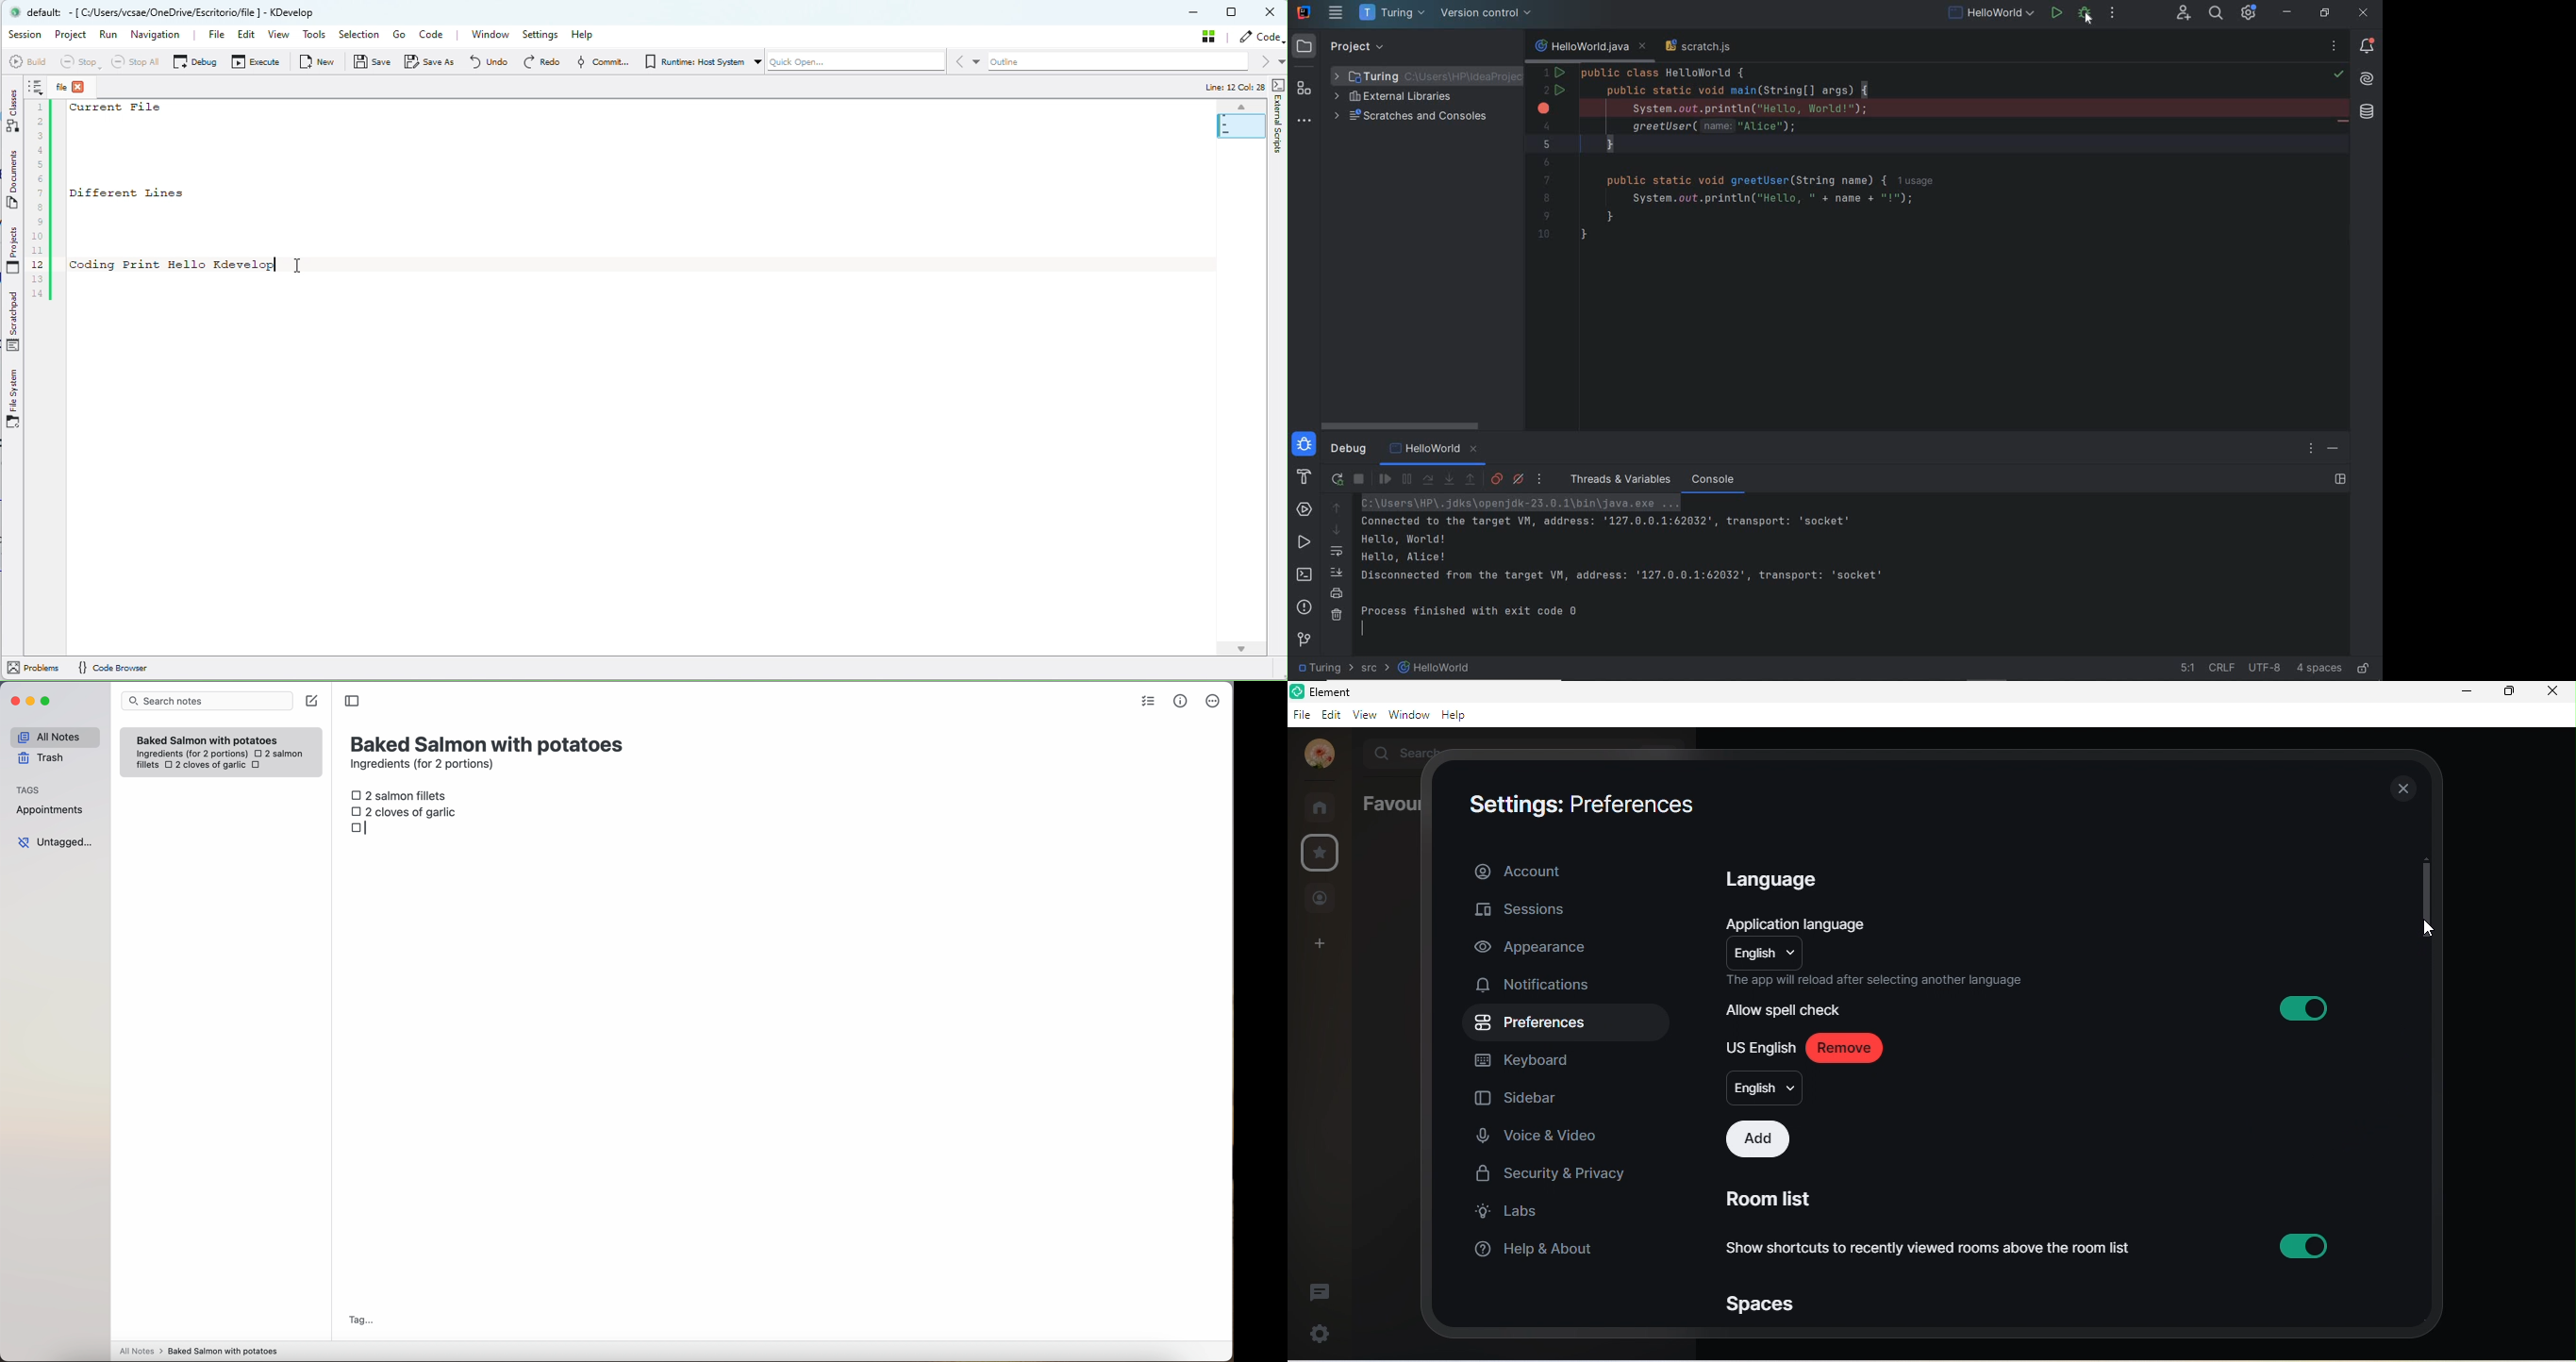 This screenshot has height=1372, width=2576. What do you see at coordinates (2306, 1244) in the screenshot?
I see `button` at bounding box center [2306, 1244].